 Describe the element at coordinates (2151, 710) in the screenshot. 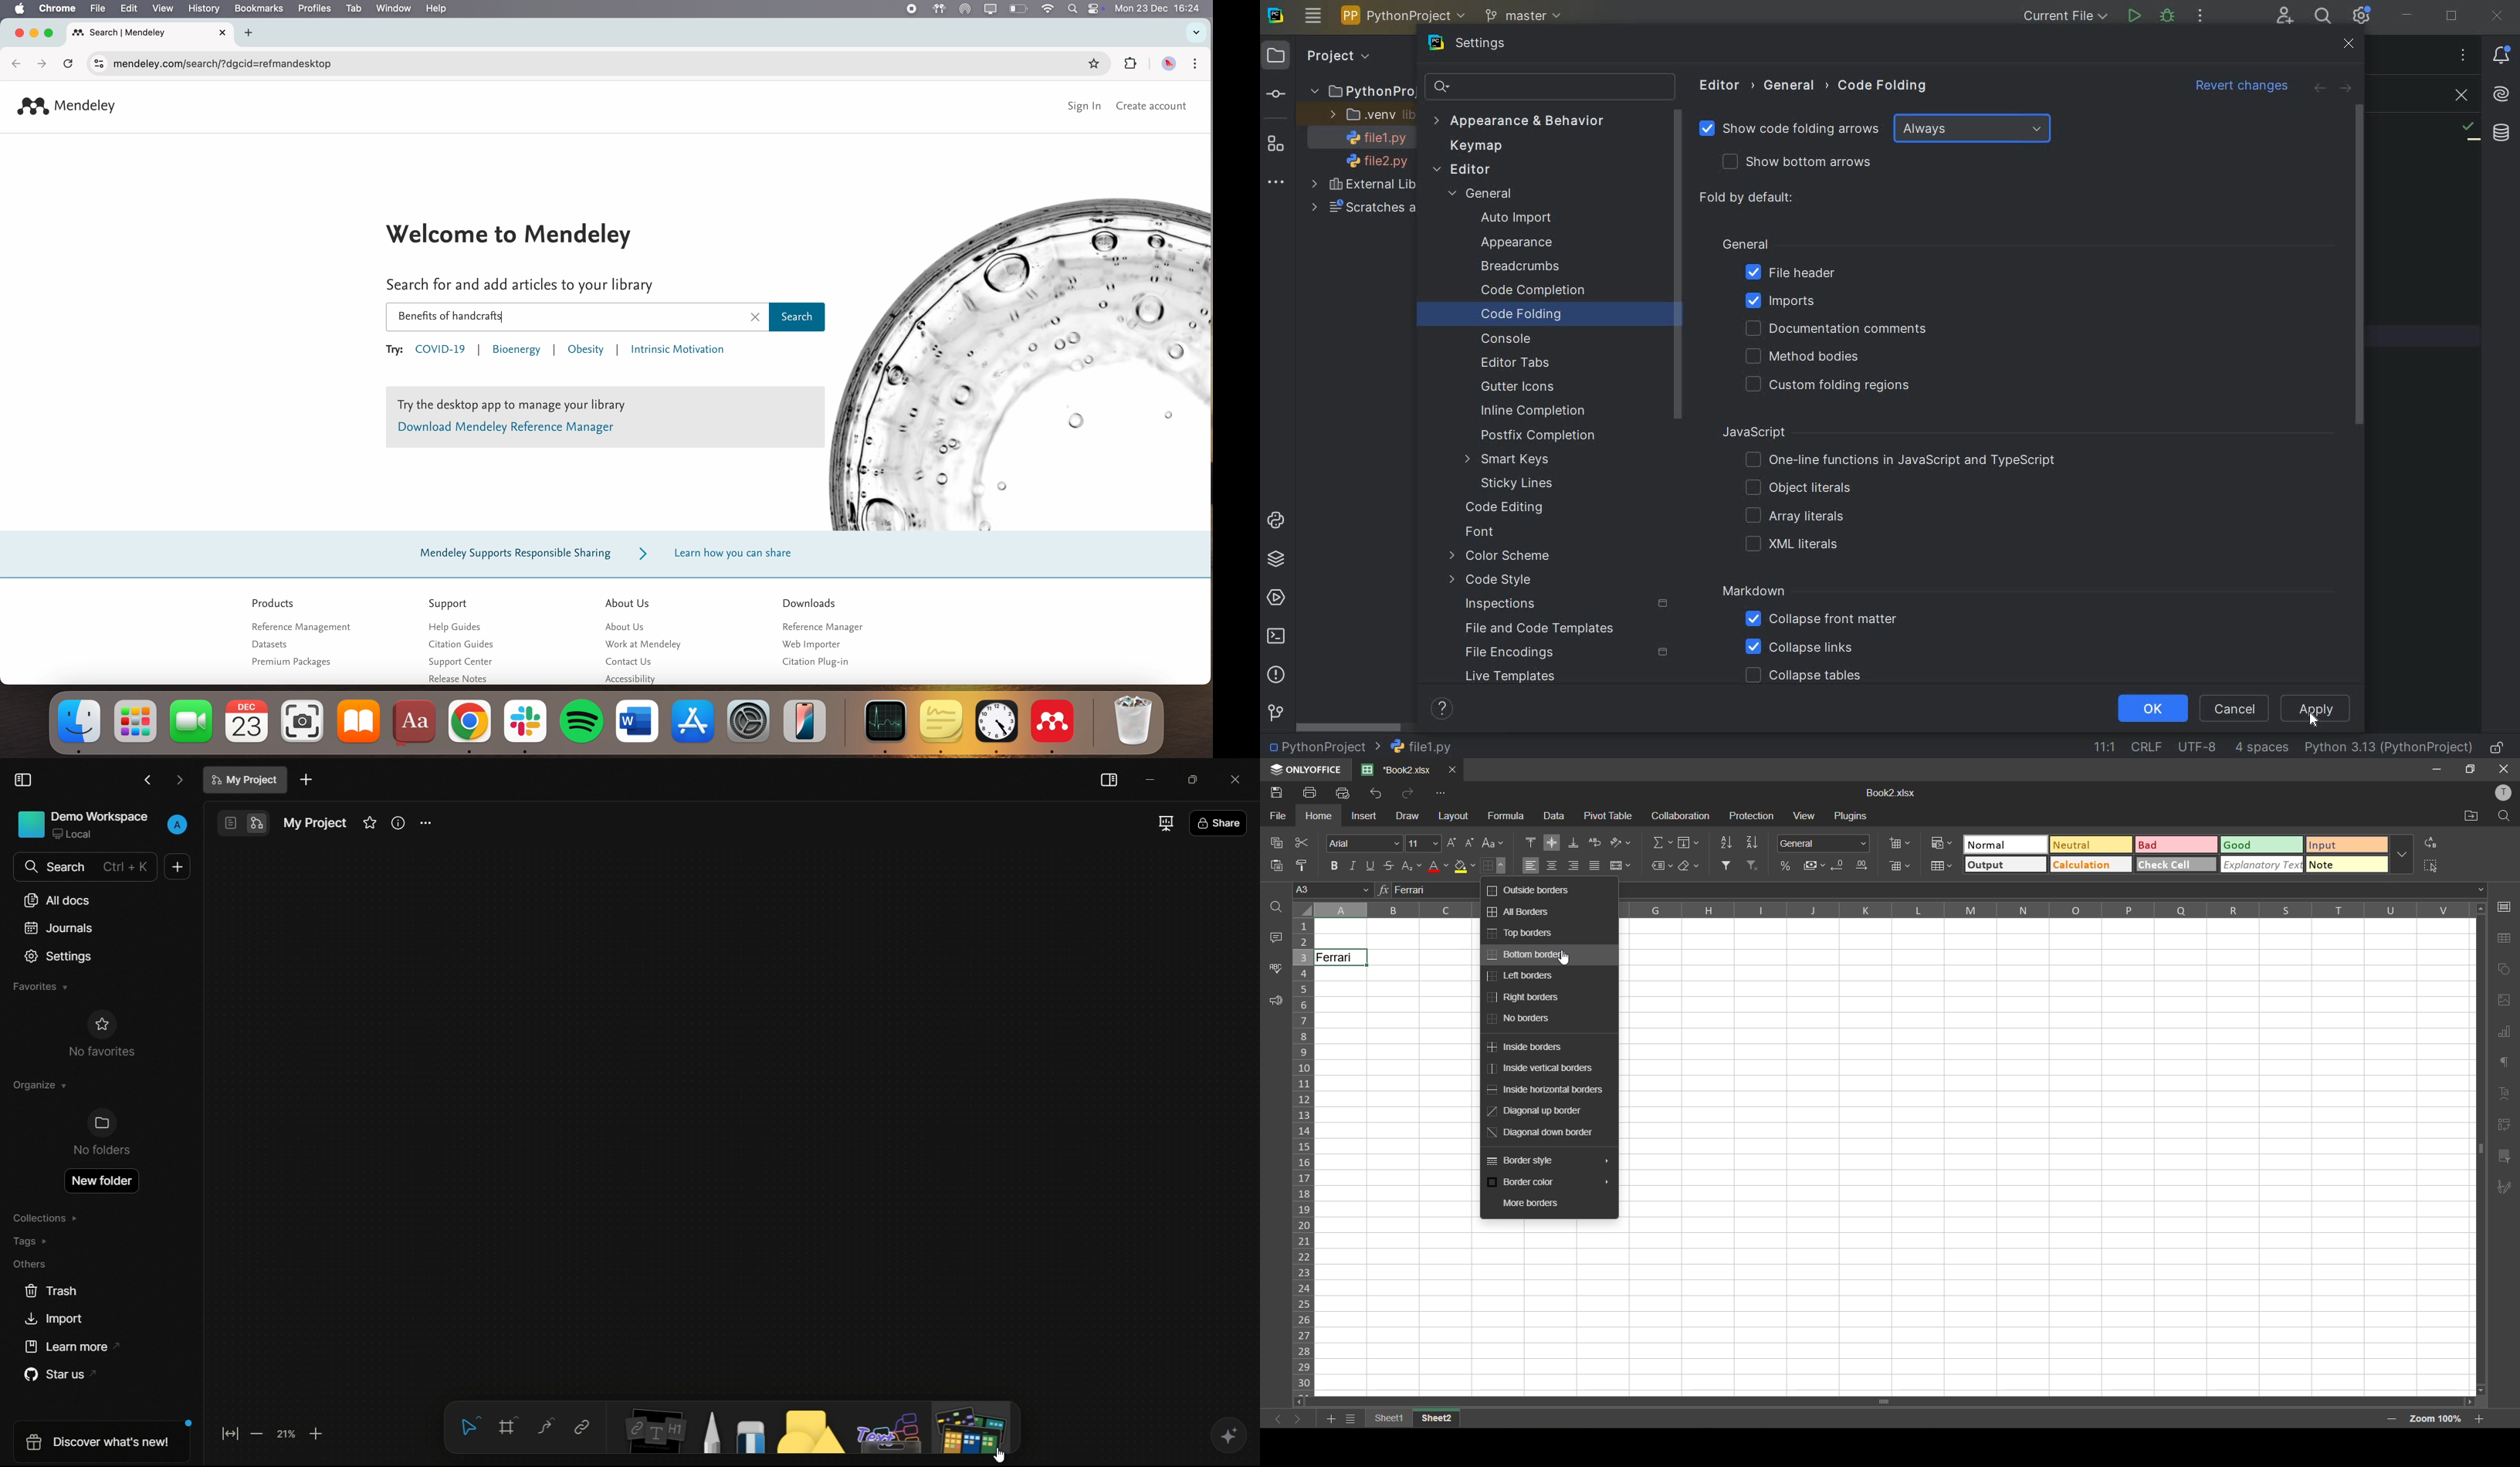

I see `OK` at that location.